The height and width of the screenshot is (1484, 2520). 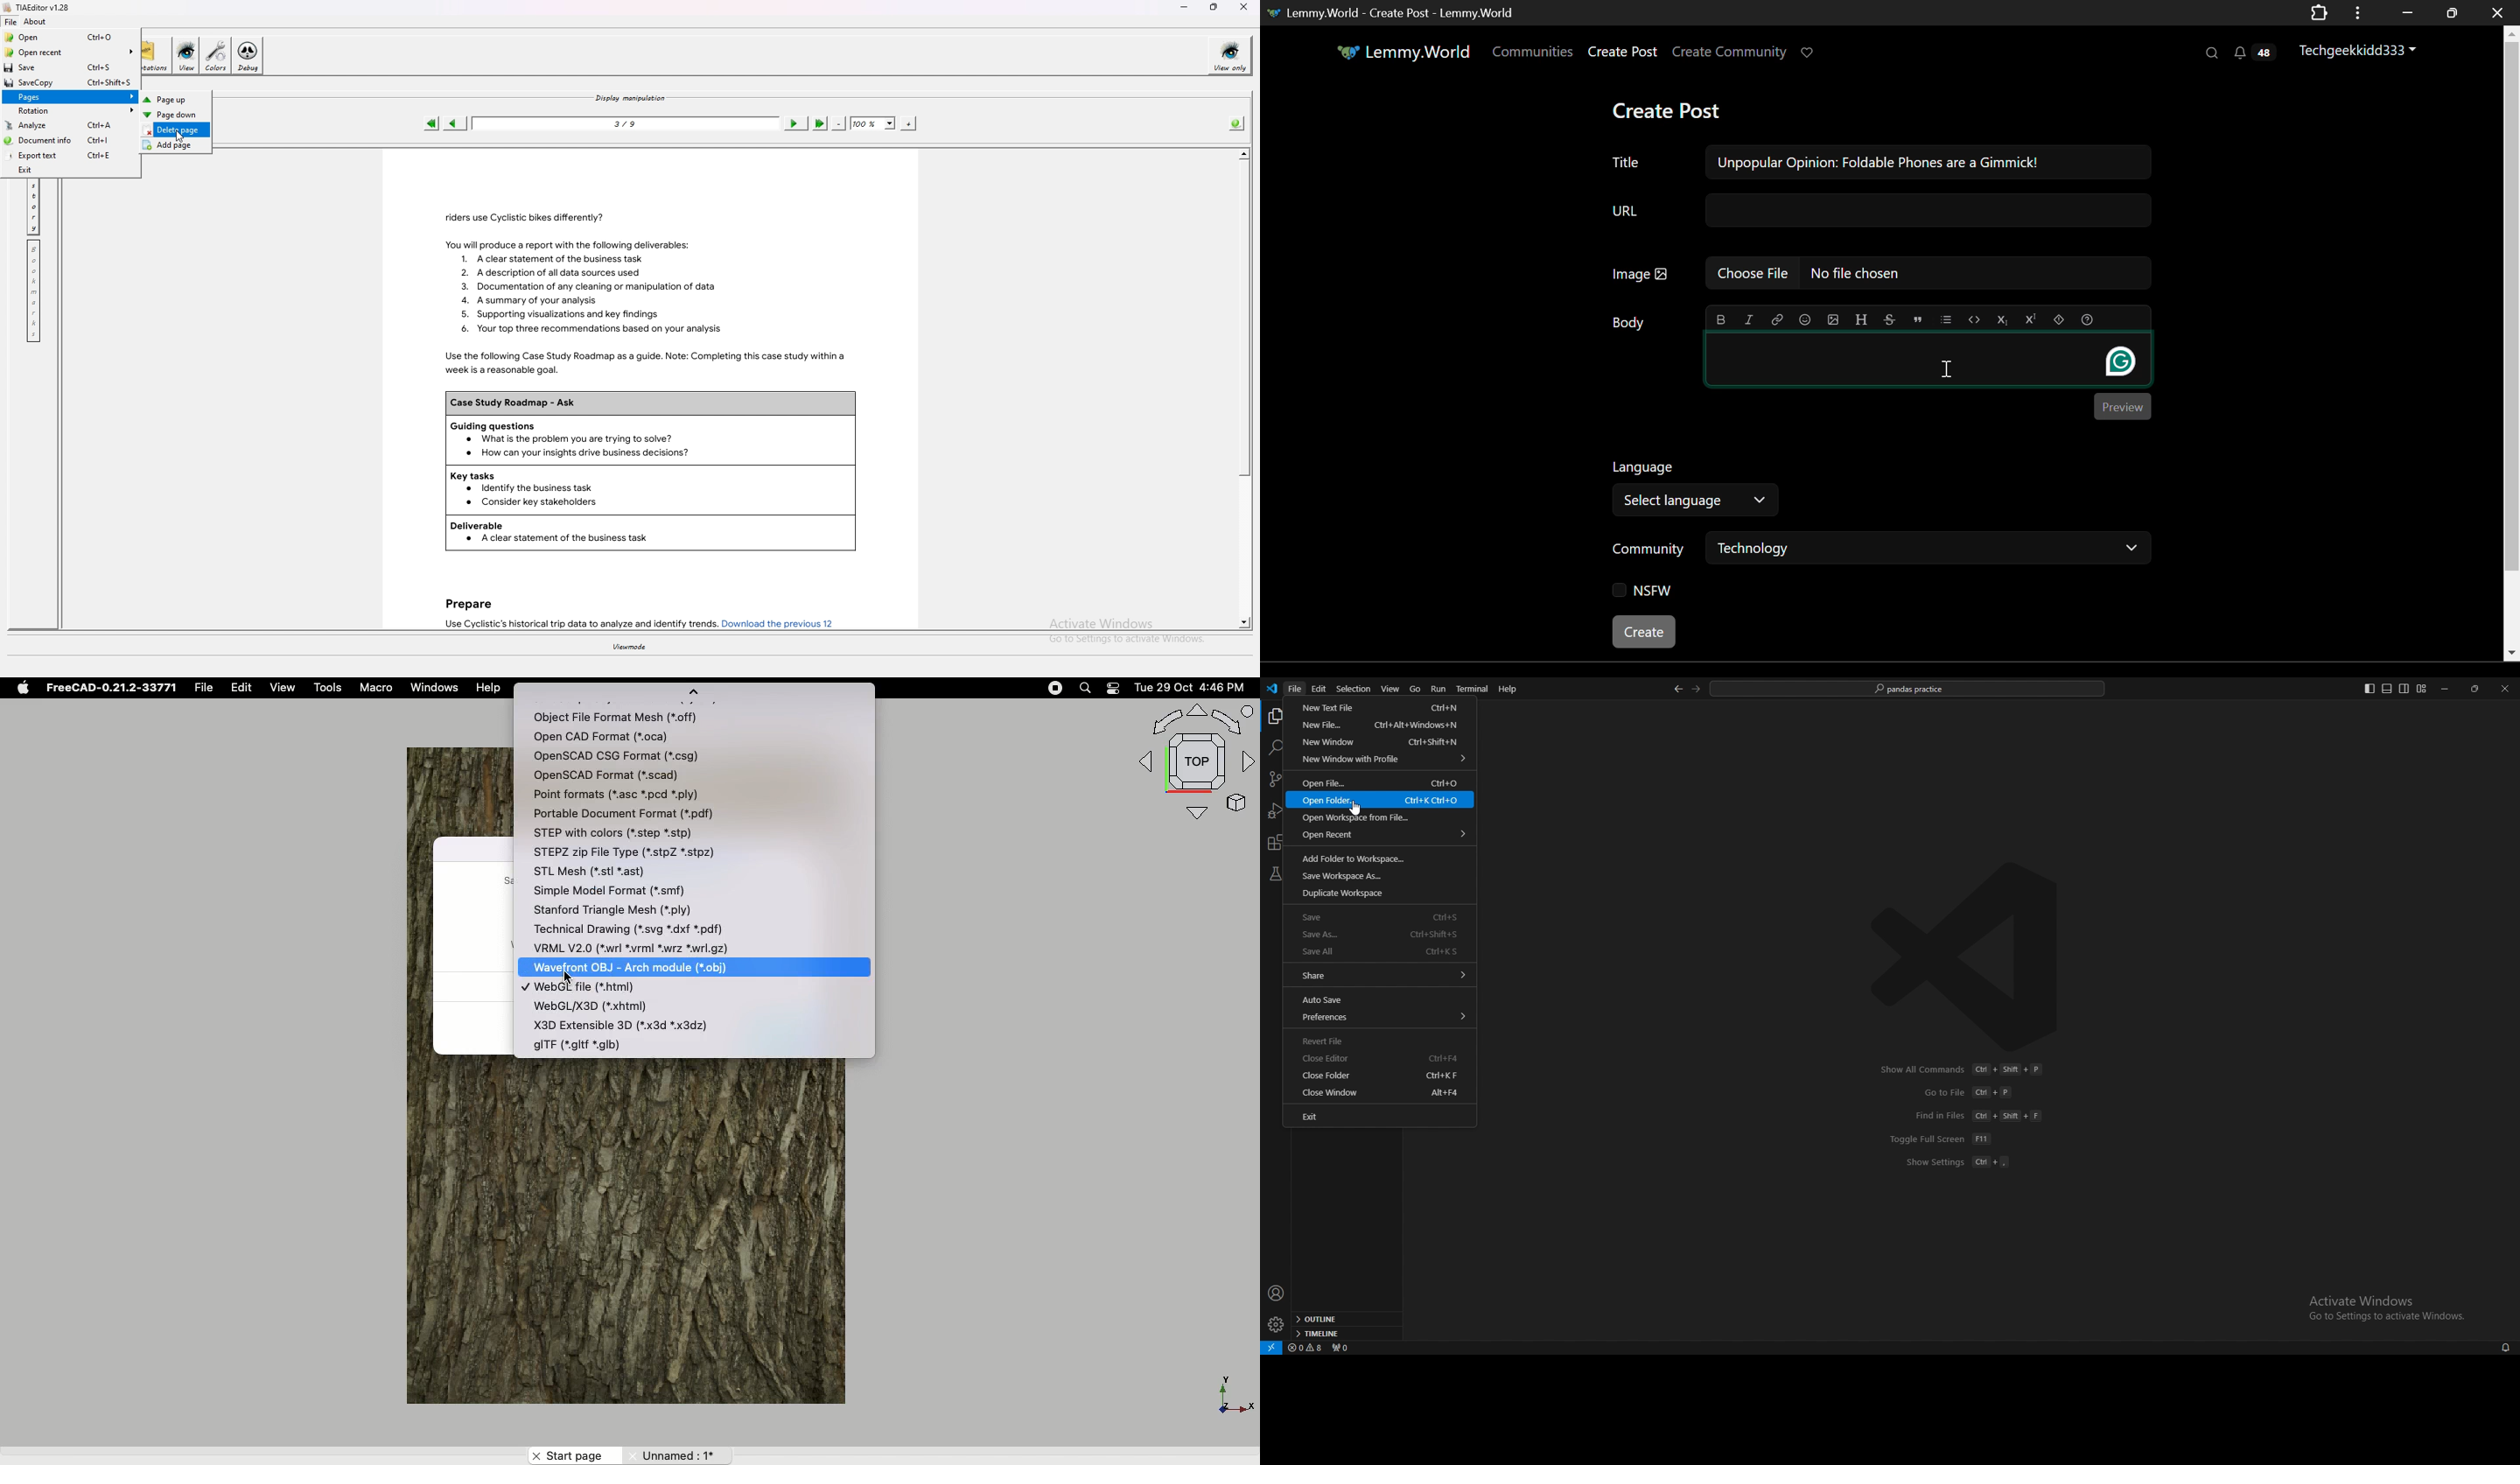 What do you see at coordinates (1879, 211) in the screenshot?
I see `URL` at bounding box center [1879, 211].